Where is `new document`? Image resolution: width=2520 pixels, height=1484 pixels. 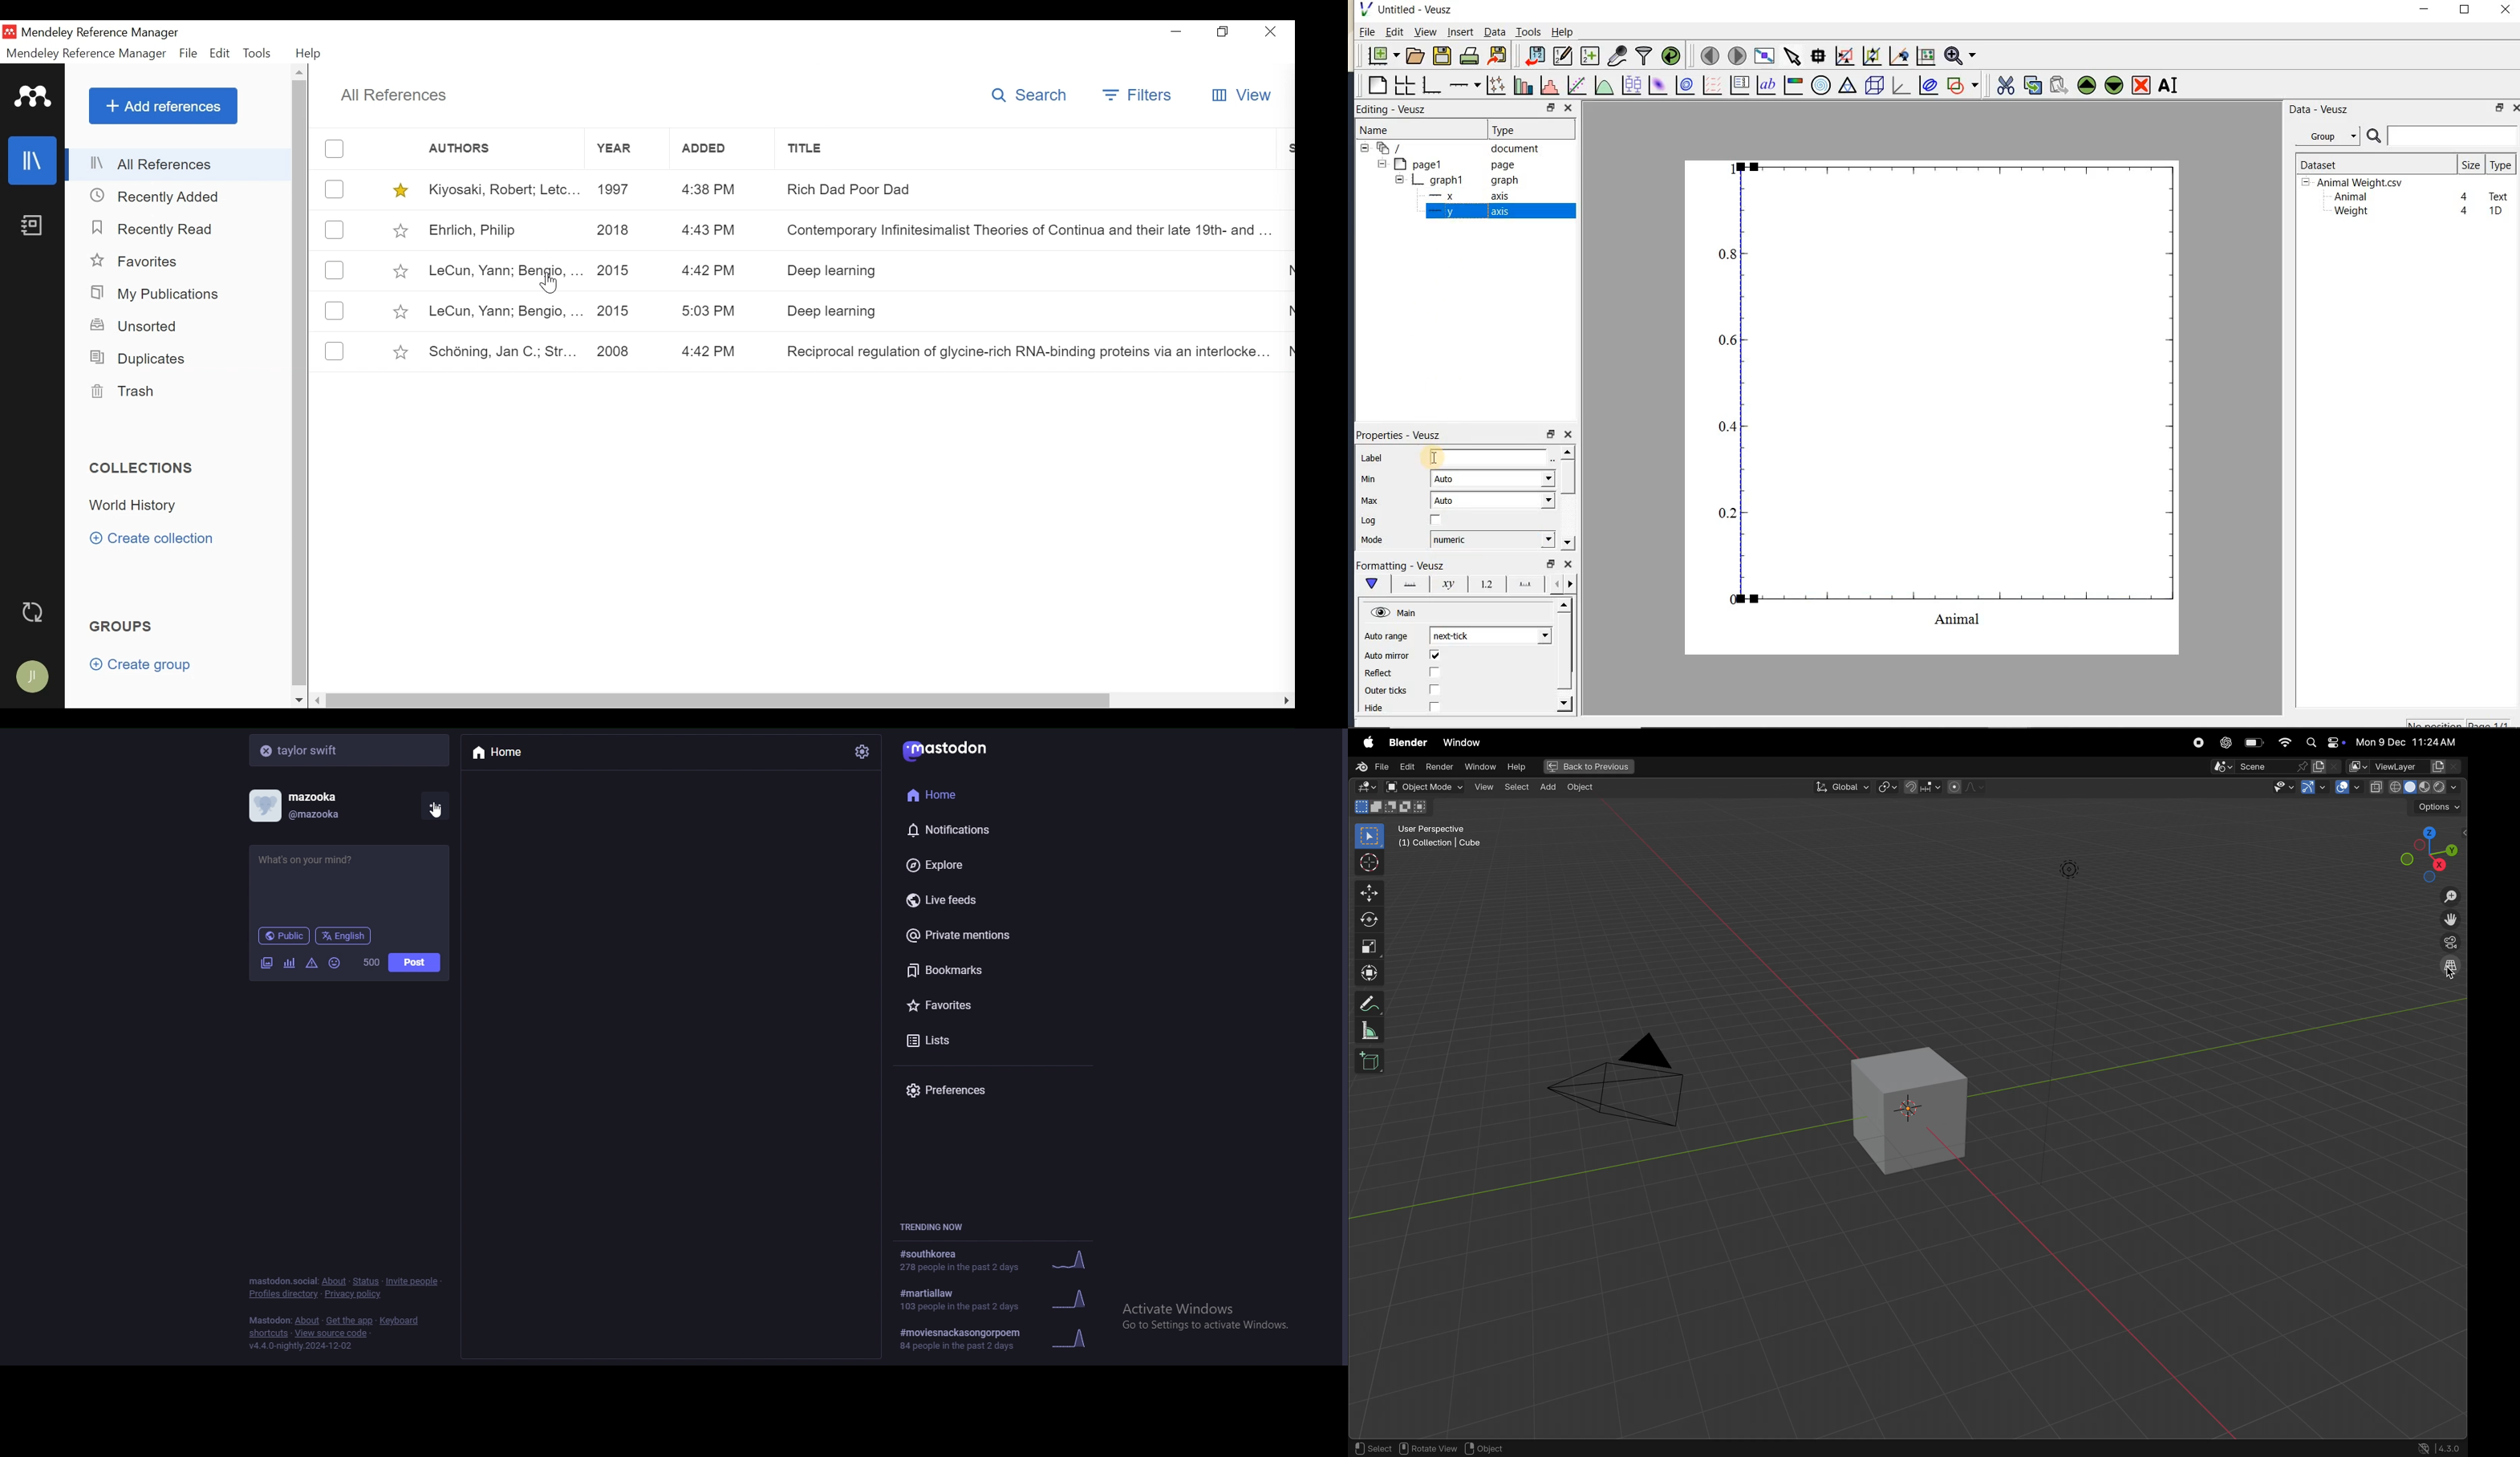 new document is located at coordinates (1380, 56).